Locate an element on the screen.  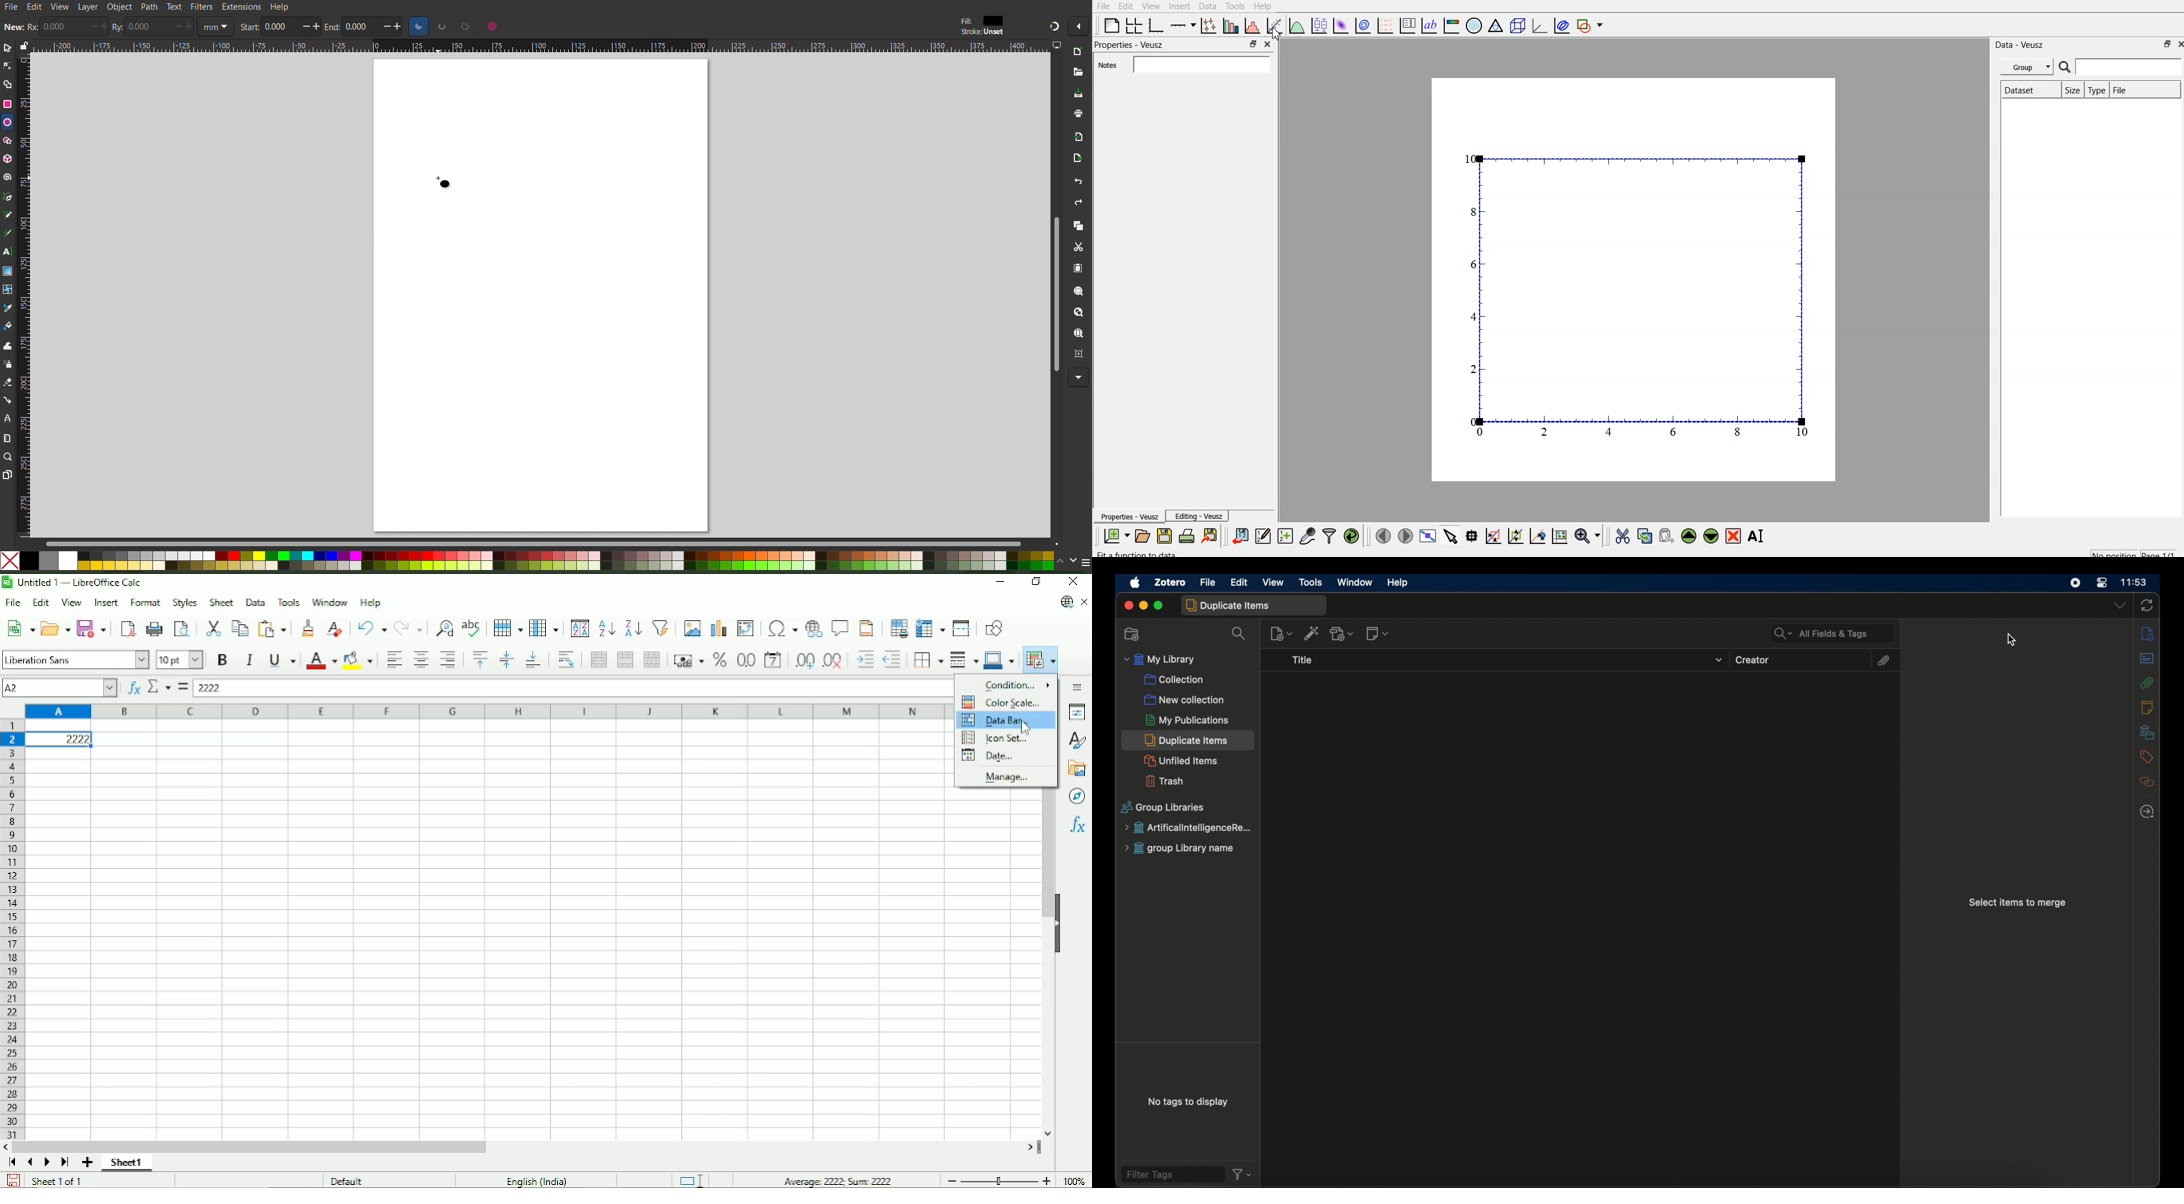
Show draw functions is located at coordinates (994, 628).